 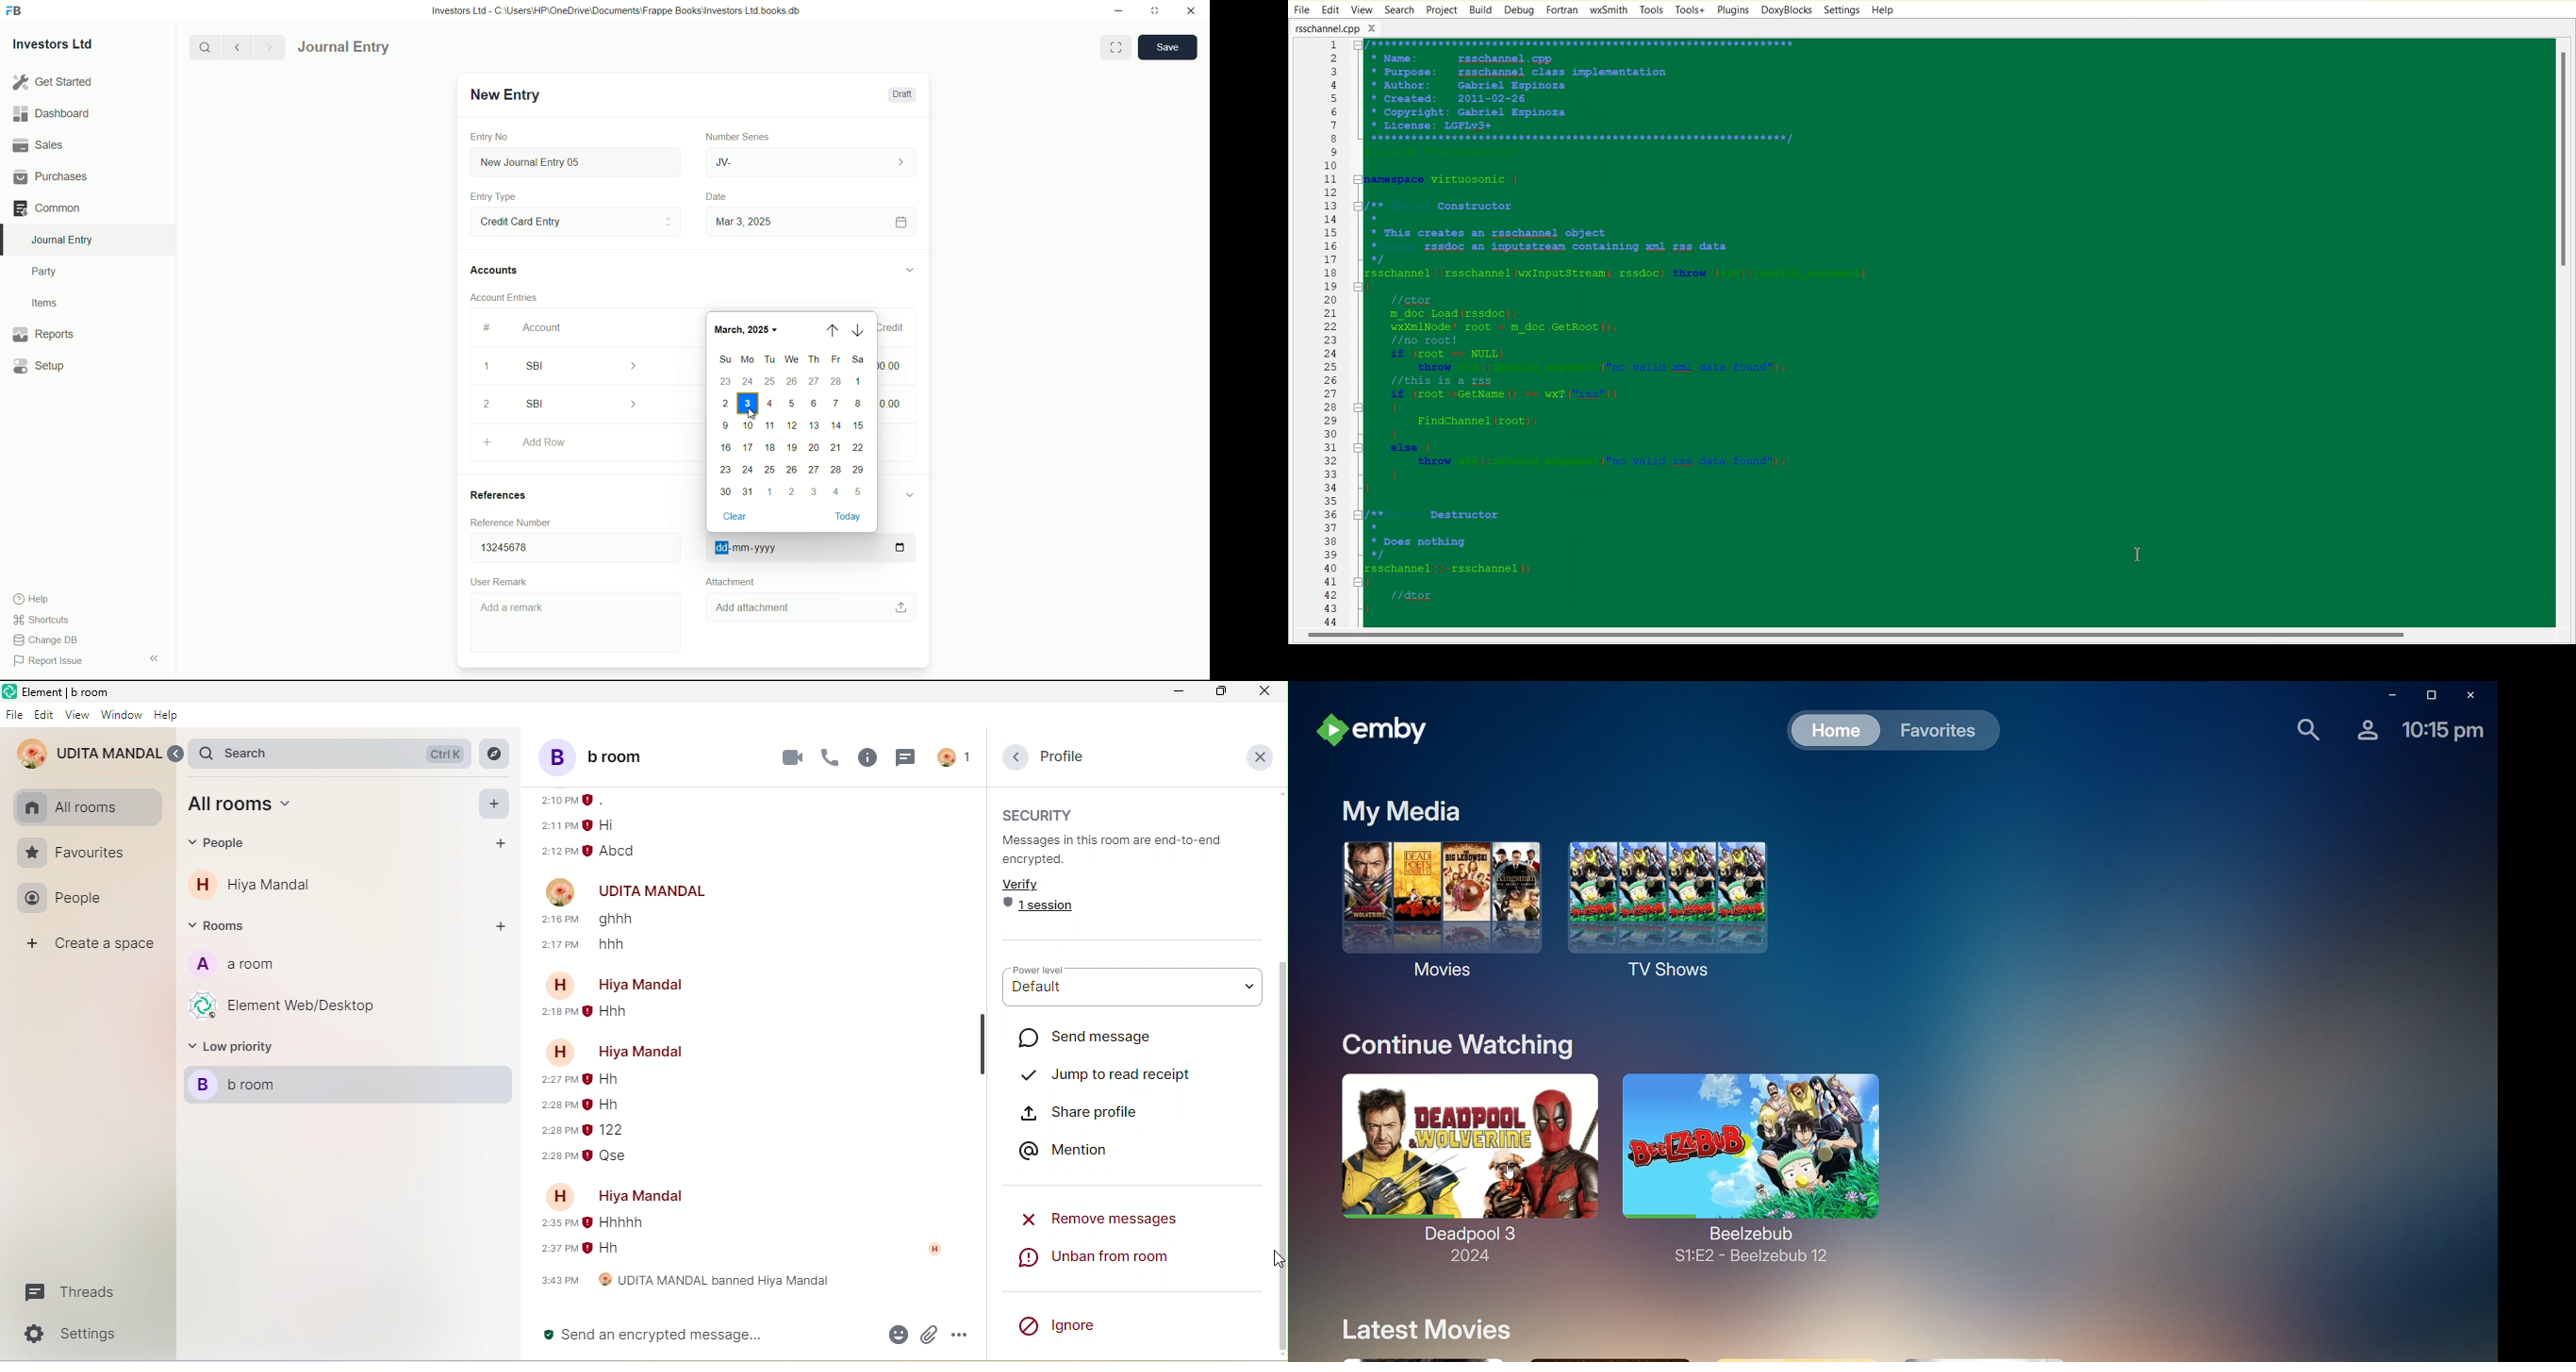 I want to click on option, so click(x=960, y=1336).